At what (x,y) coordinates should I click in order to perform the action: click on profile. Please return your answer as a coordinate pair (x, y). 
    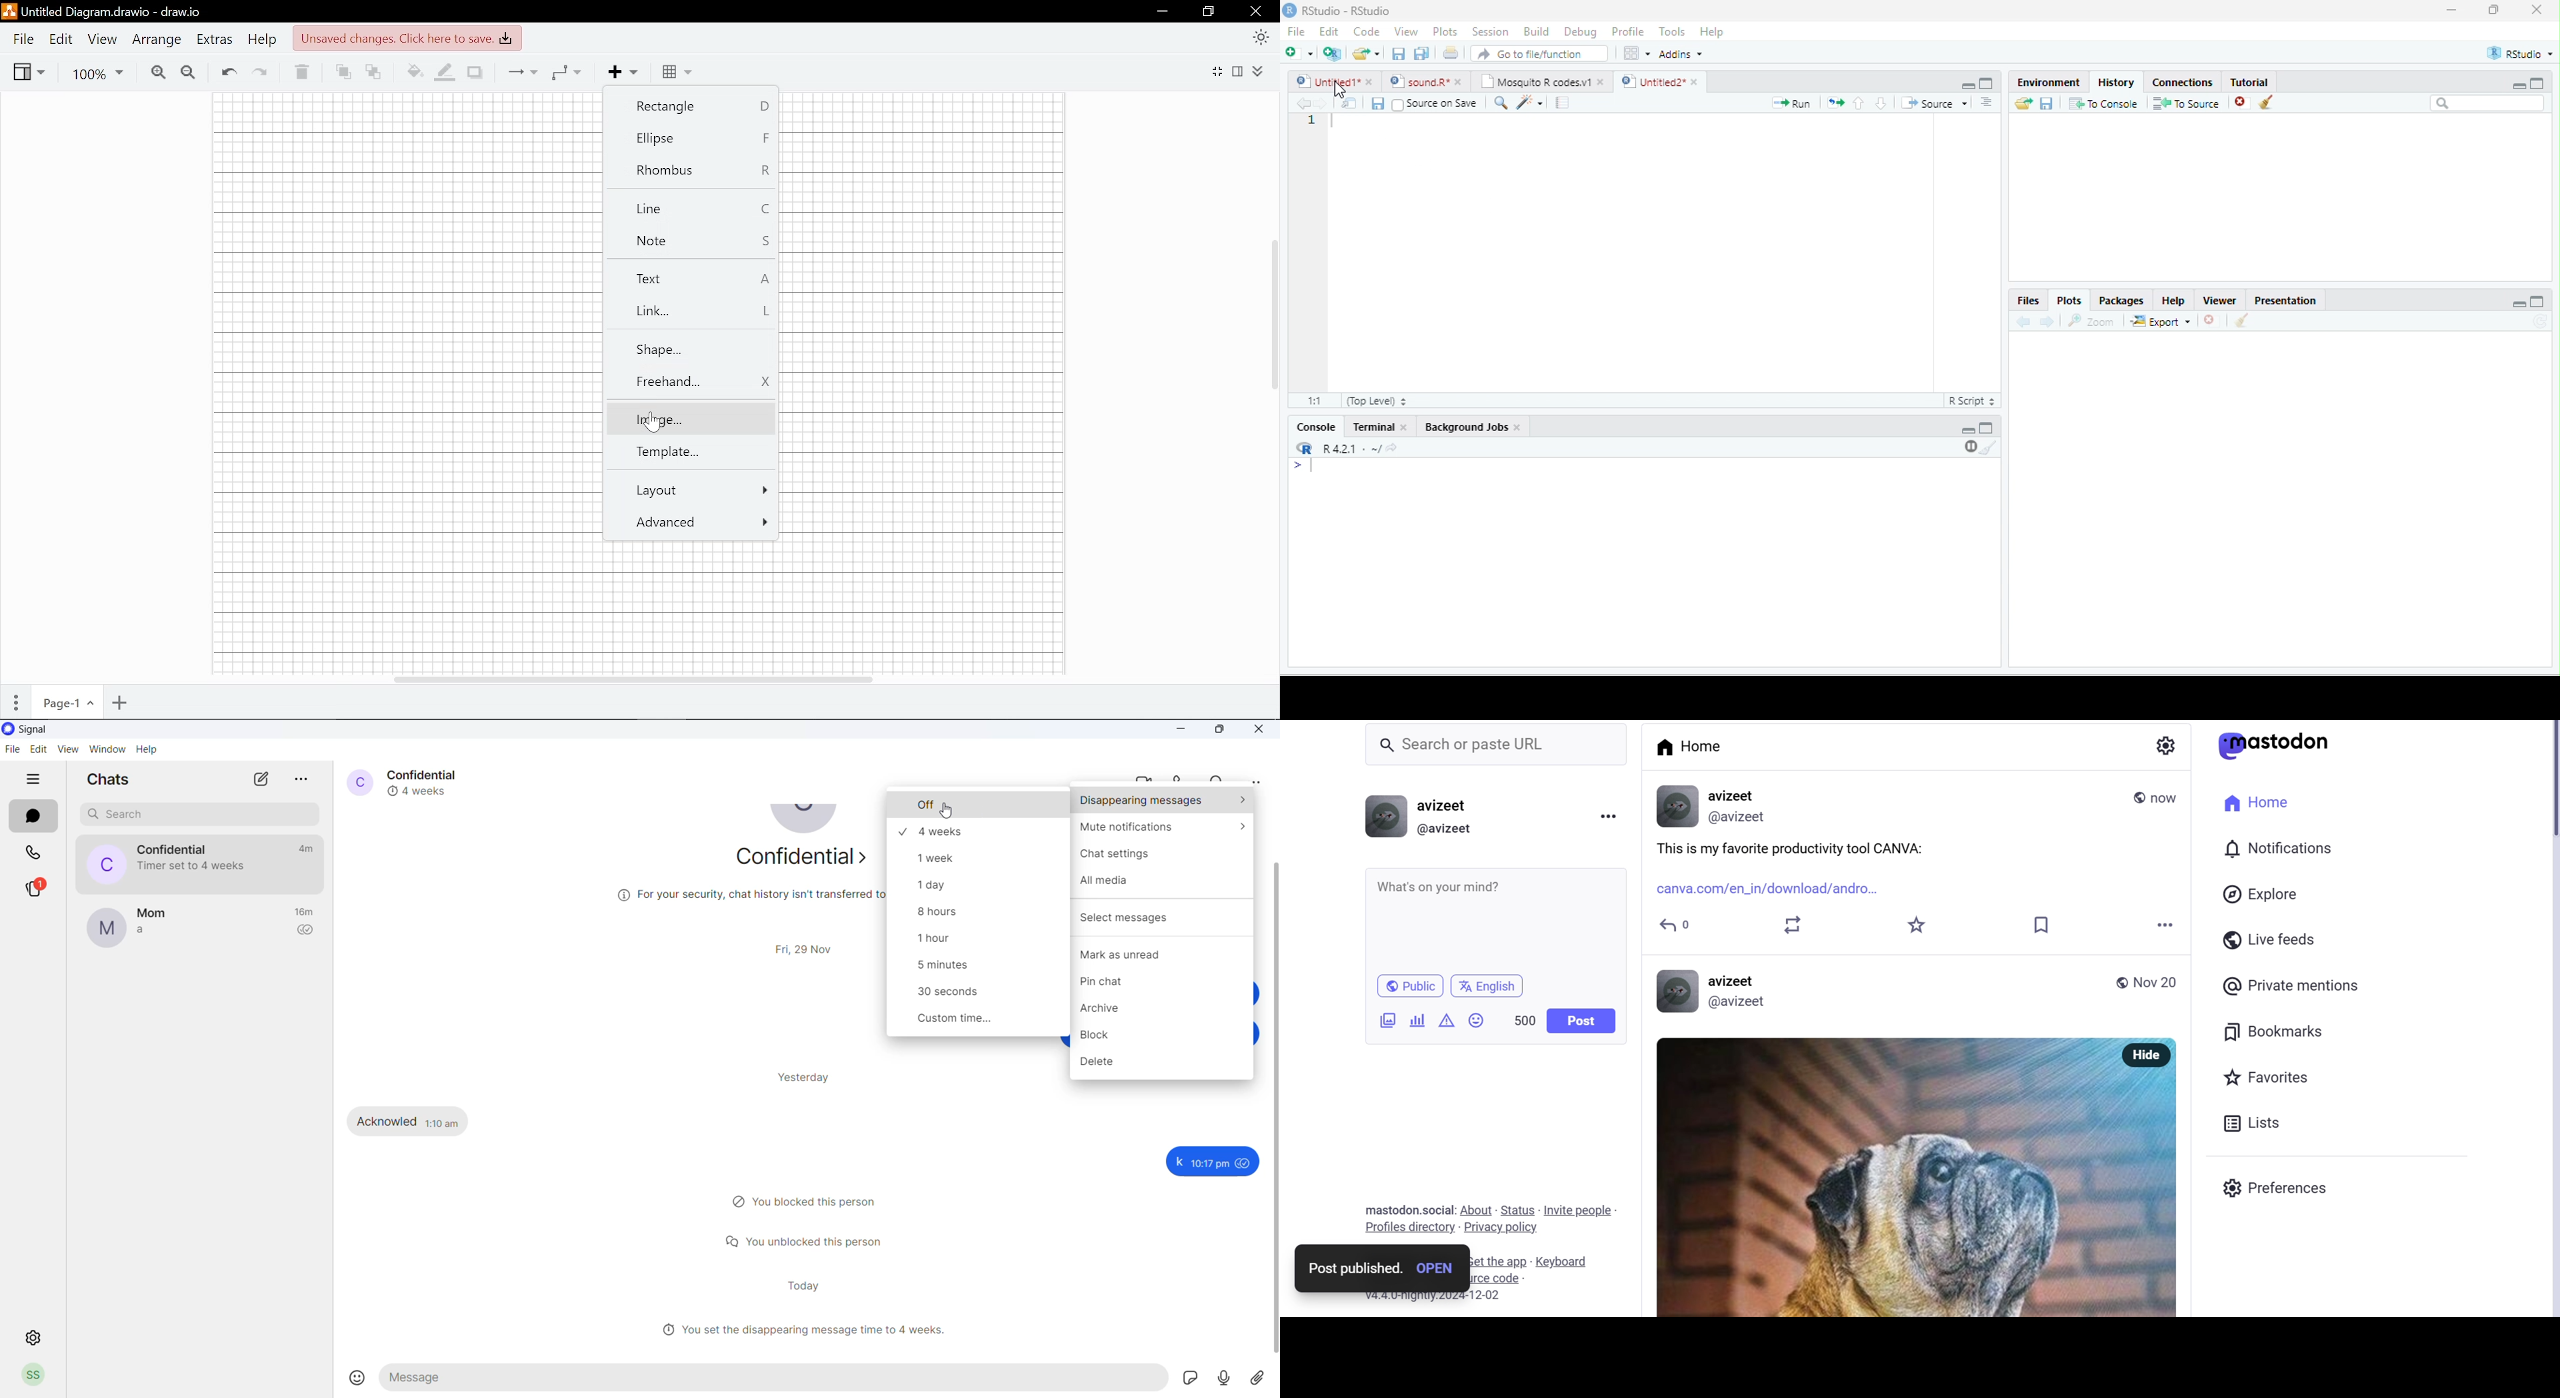
    Looking at the image, I should click on (39, 1377).